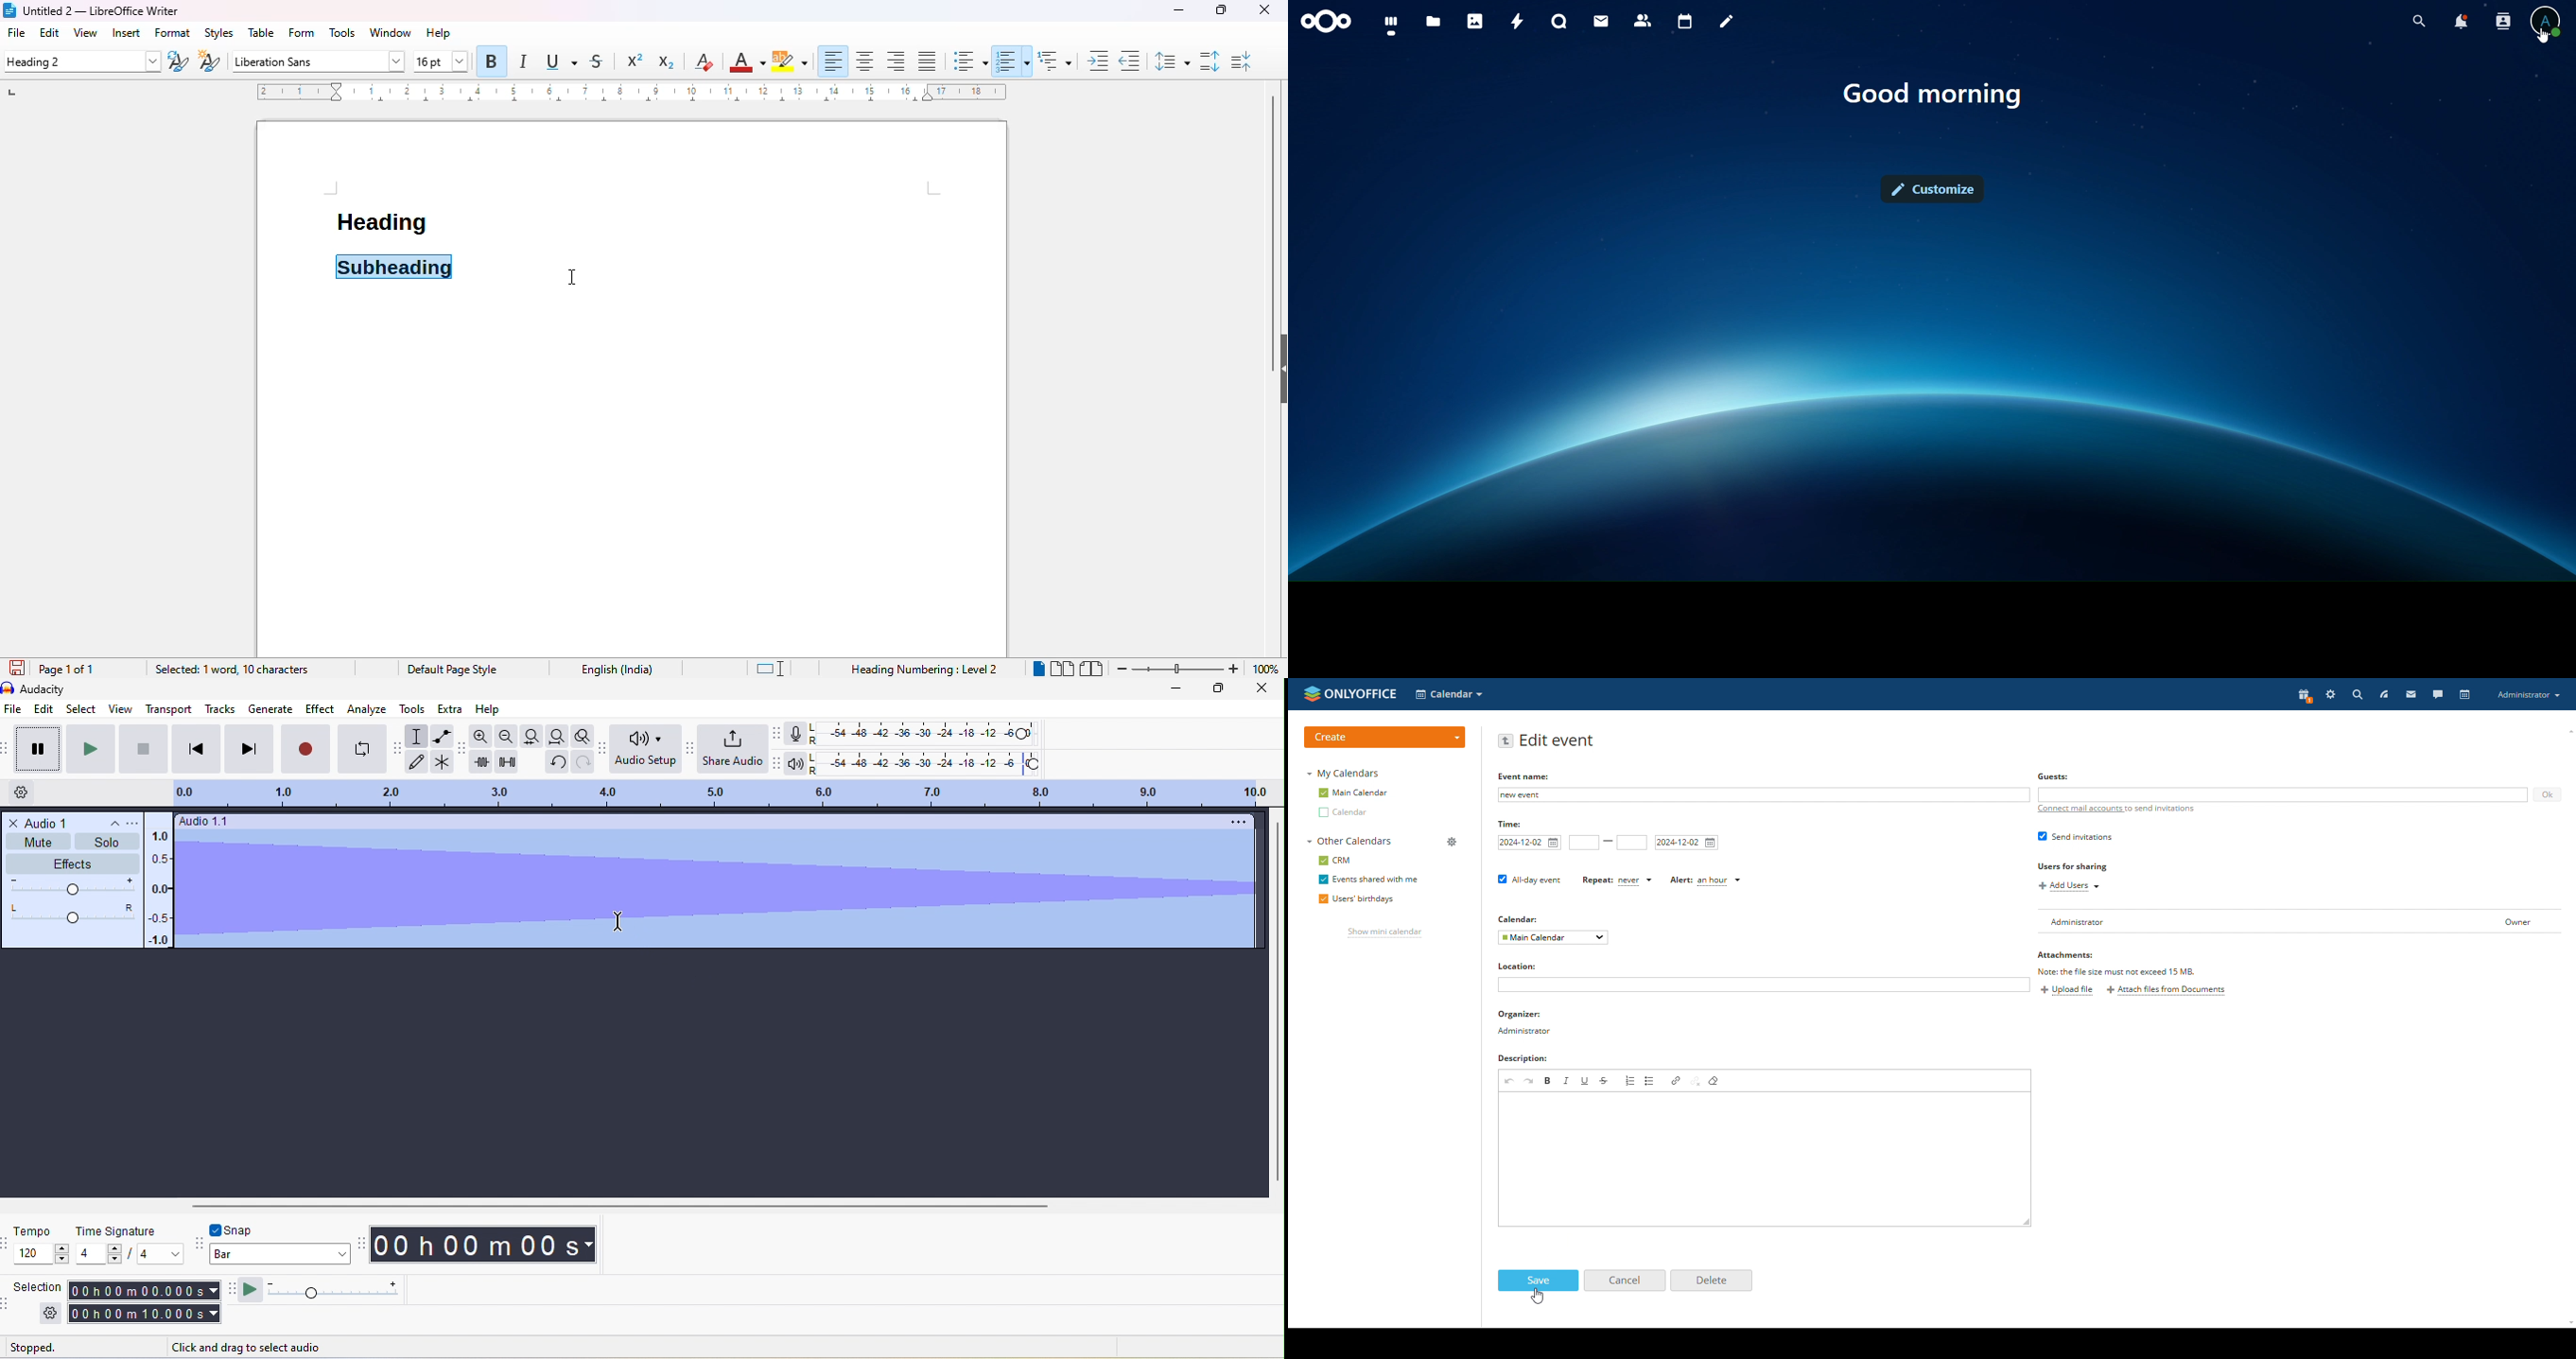 The height and width of the screenshot is (1372, 2576). I want to click on transport, so click(171, 710).